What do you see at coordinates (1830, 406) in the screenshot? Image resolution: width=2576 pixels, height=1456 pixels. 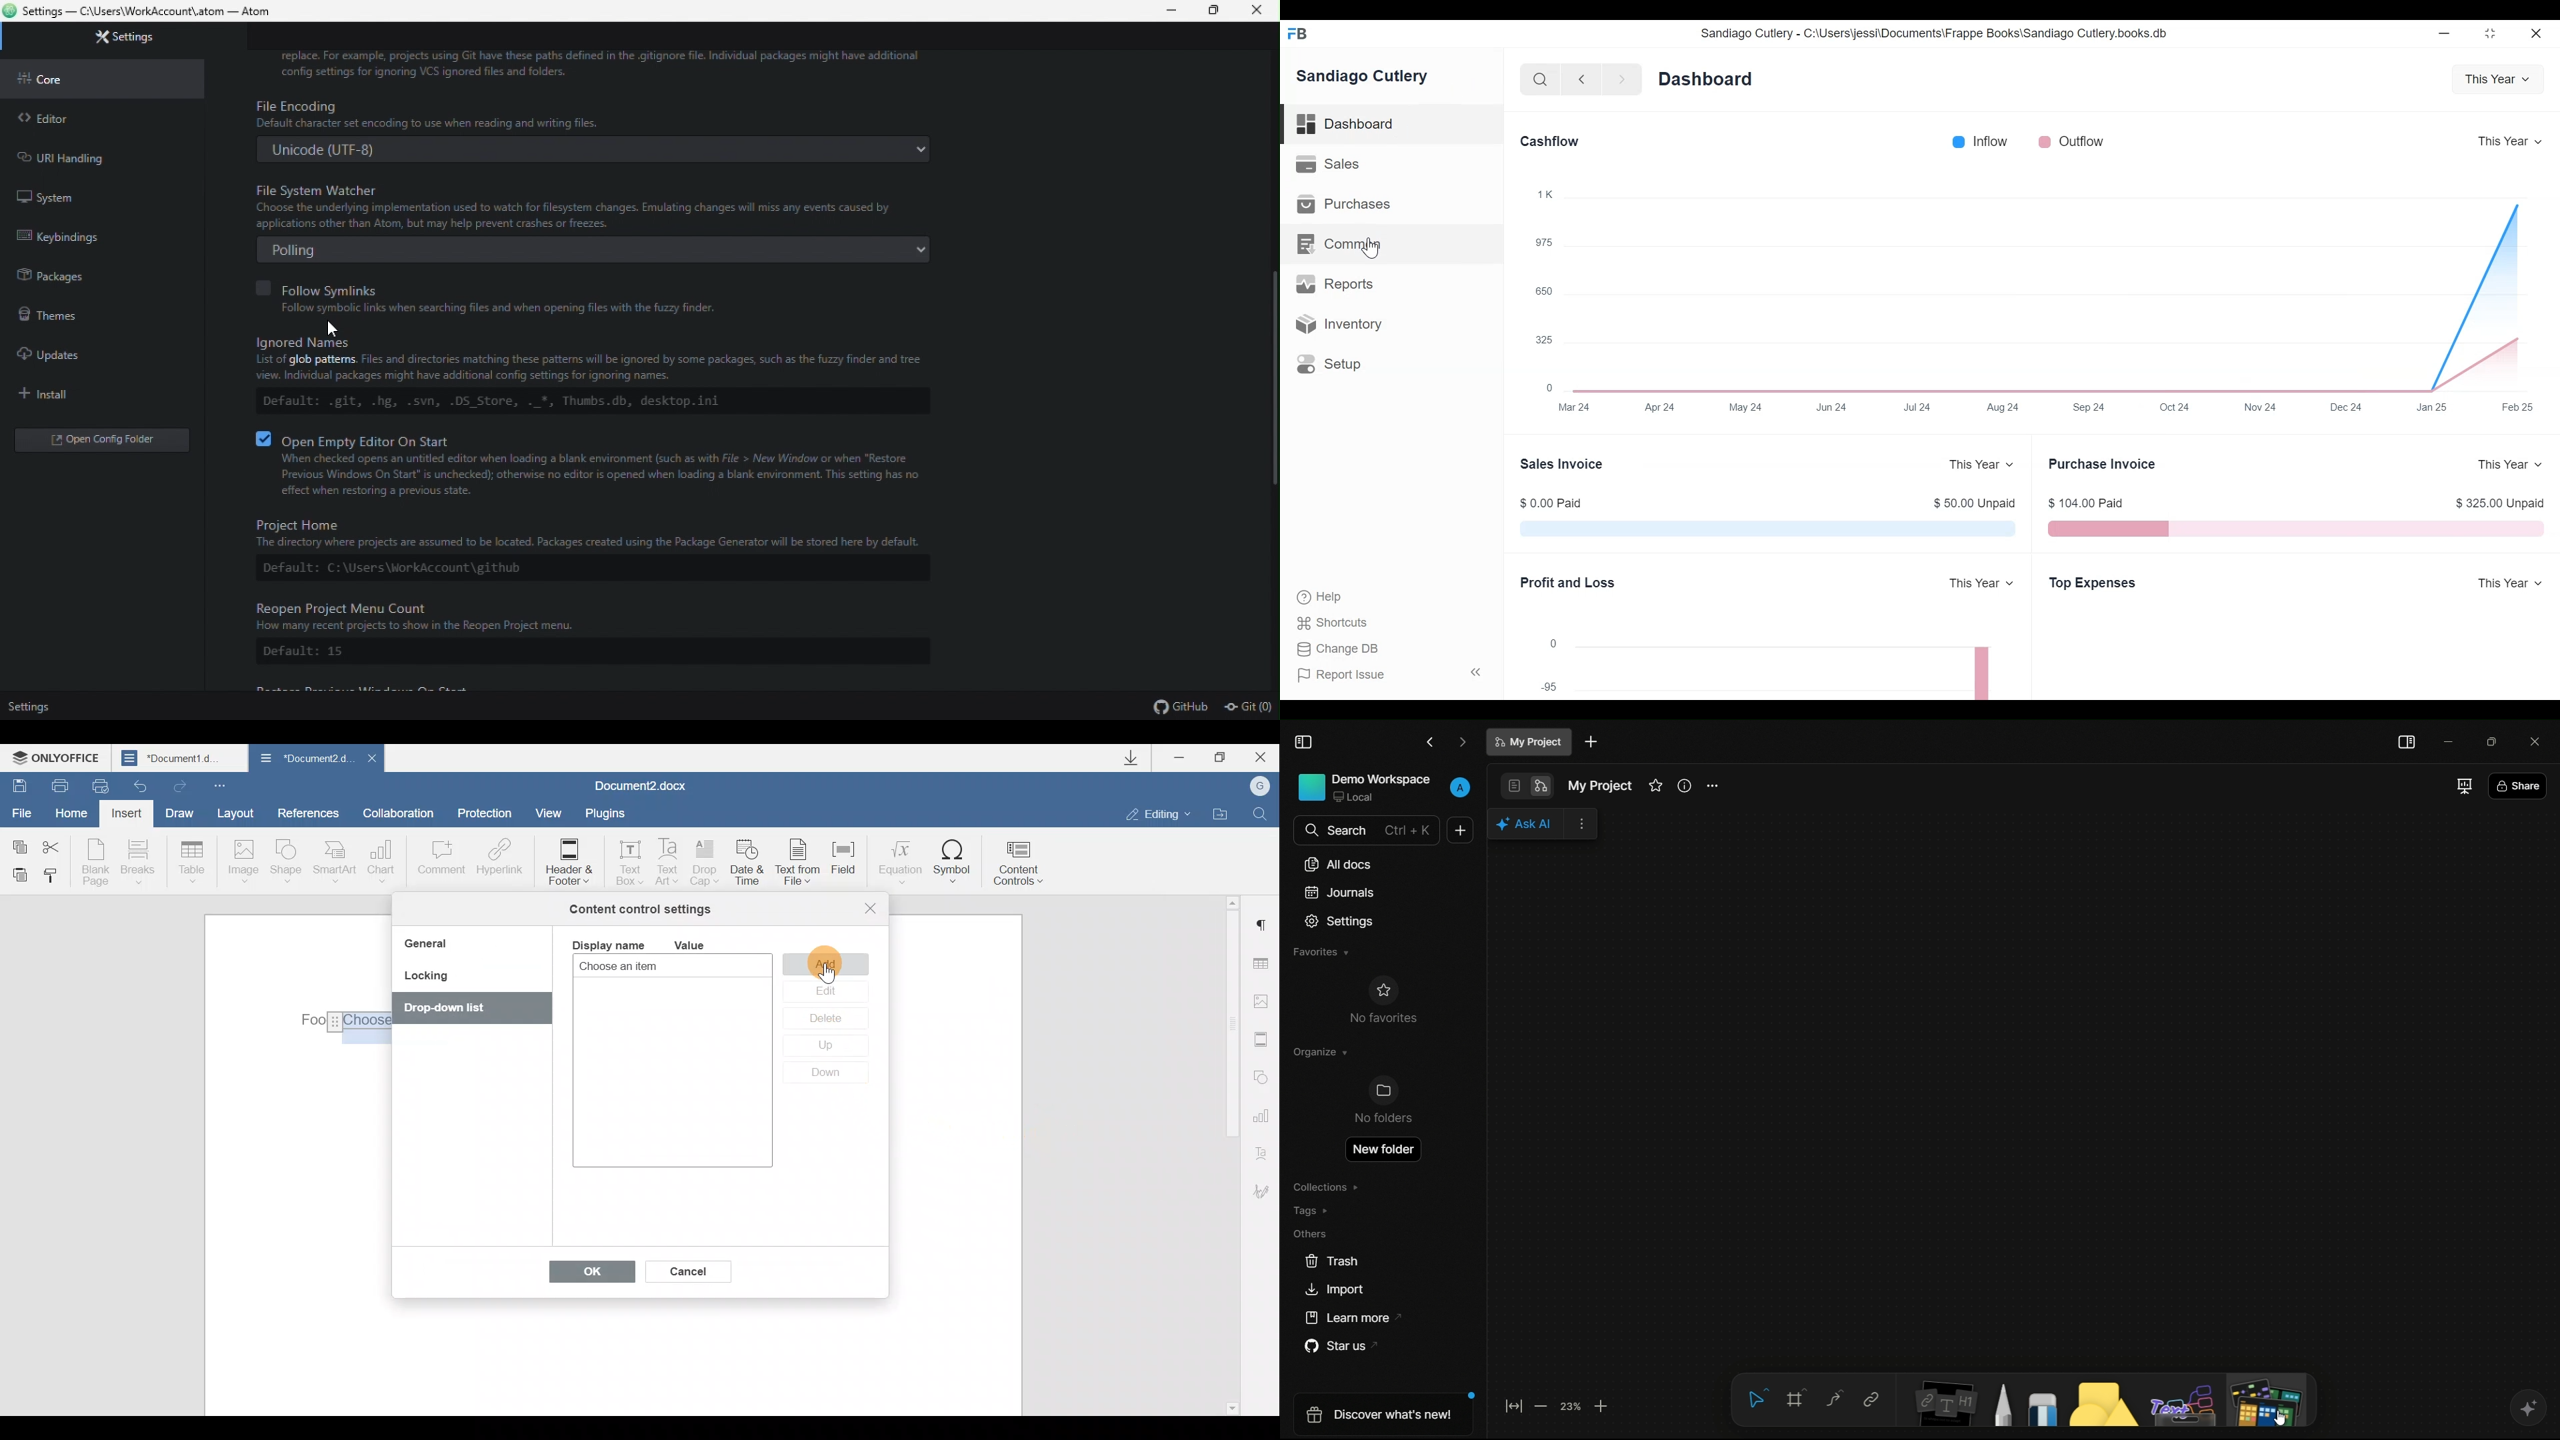 I see `Jun 24` at bounding box center [1830, 406].